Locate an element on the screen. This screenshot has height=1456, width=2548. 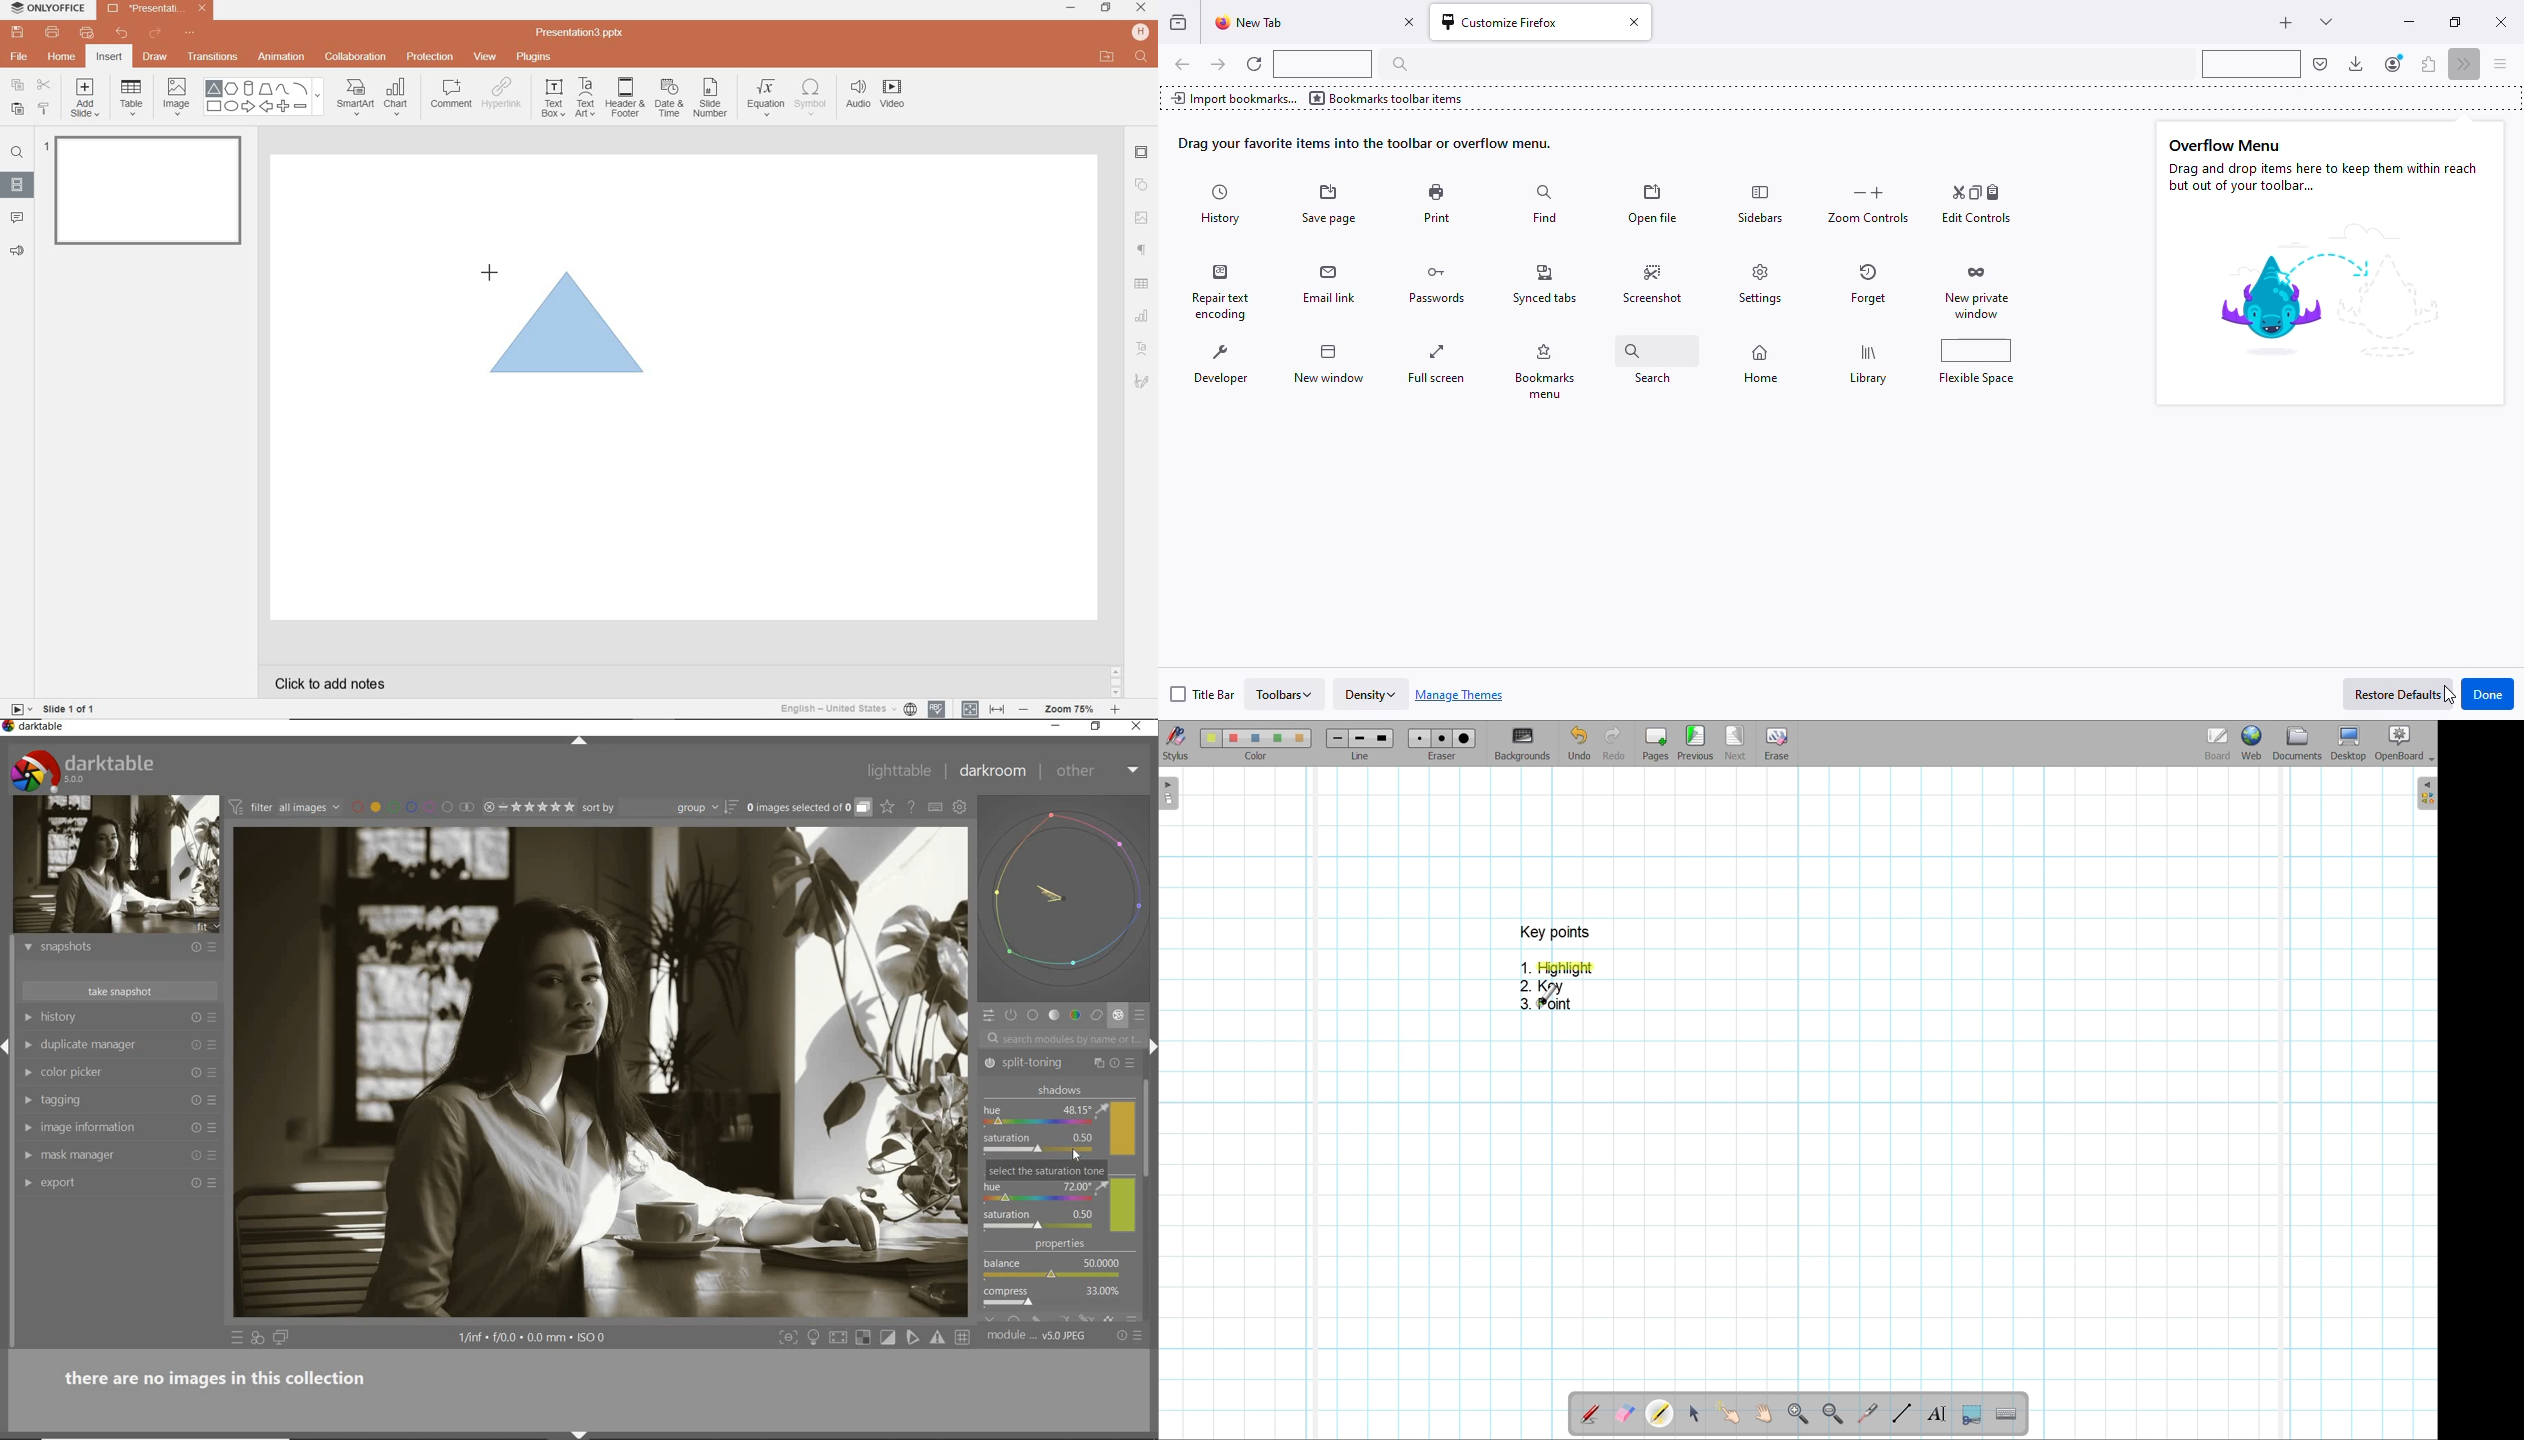
CUSTOMIZE QUICK ACCESS TOOLBAR is located at coordinates (190, 33).